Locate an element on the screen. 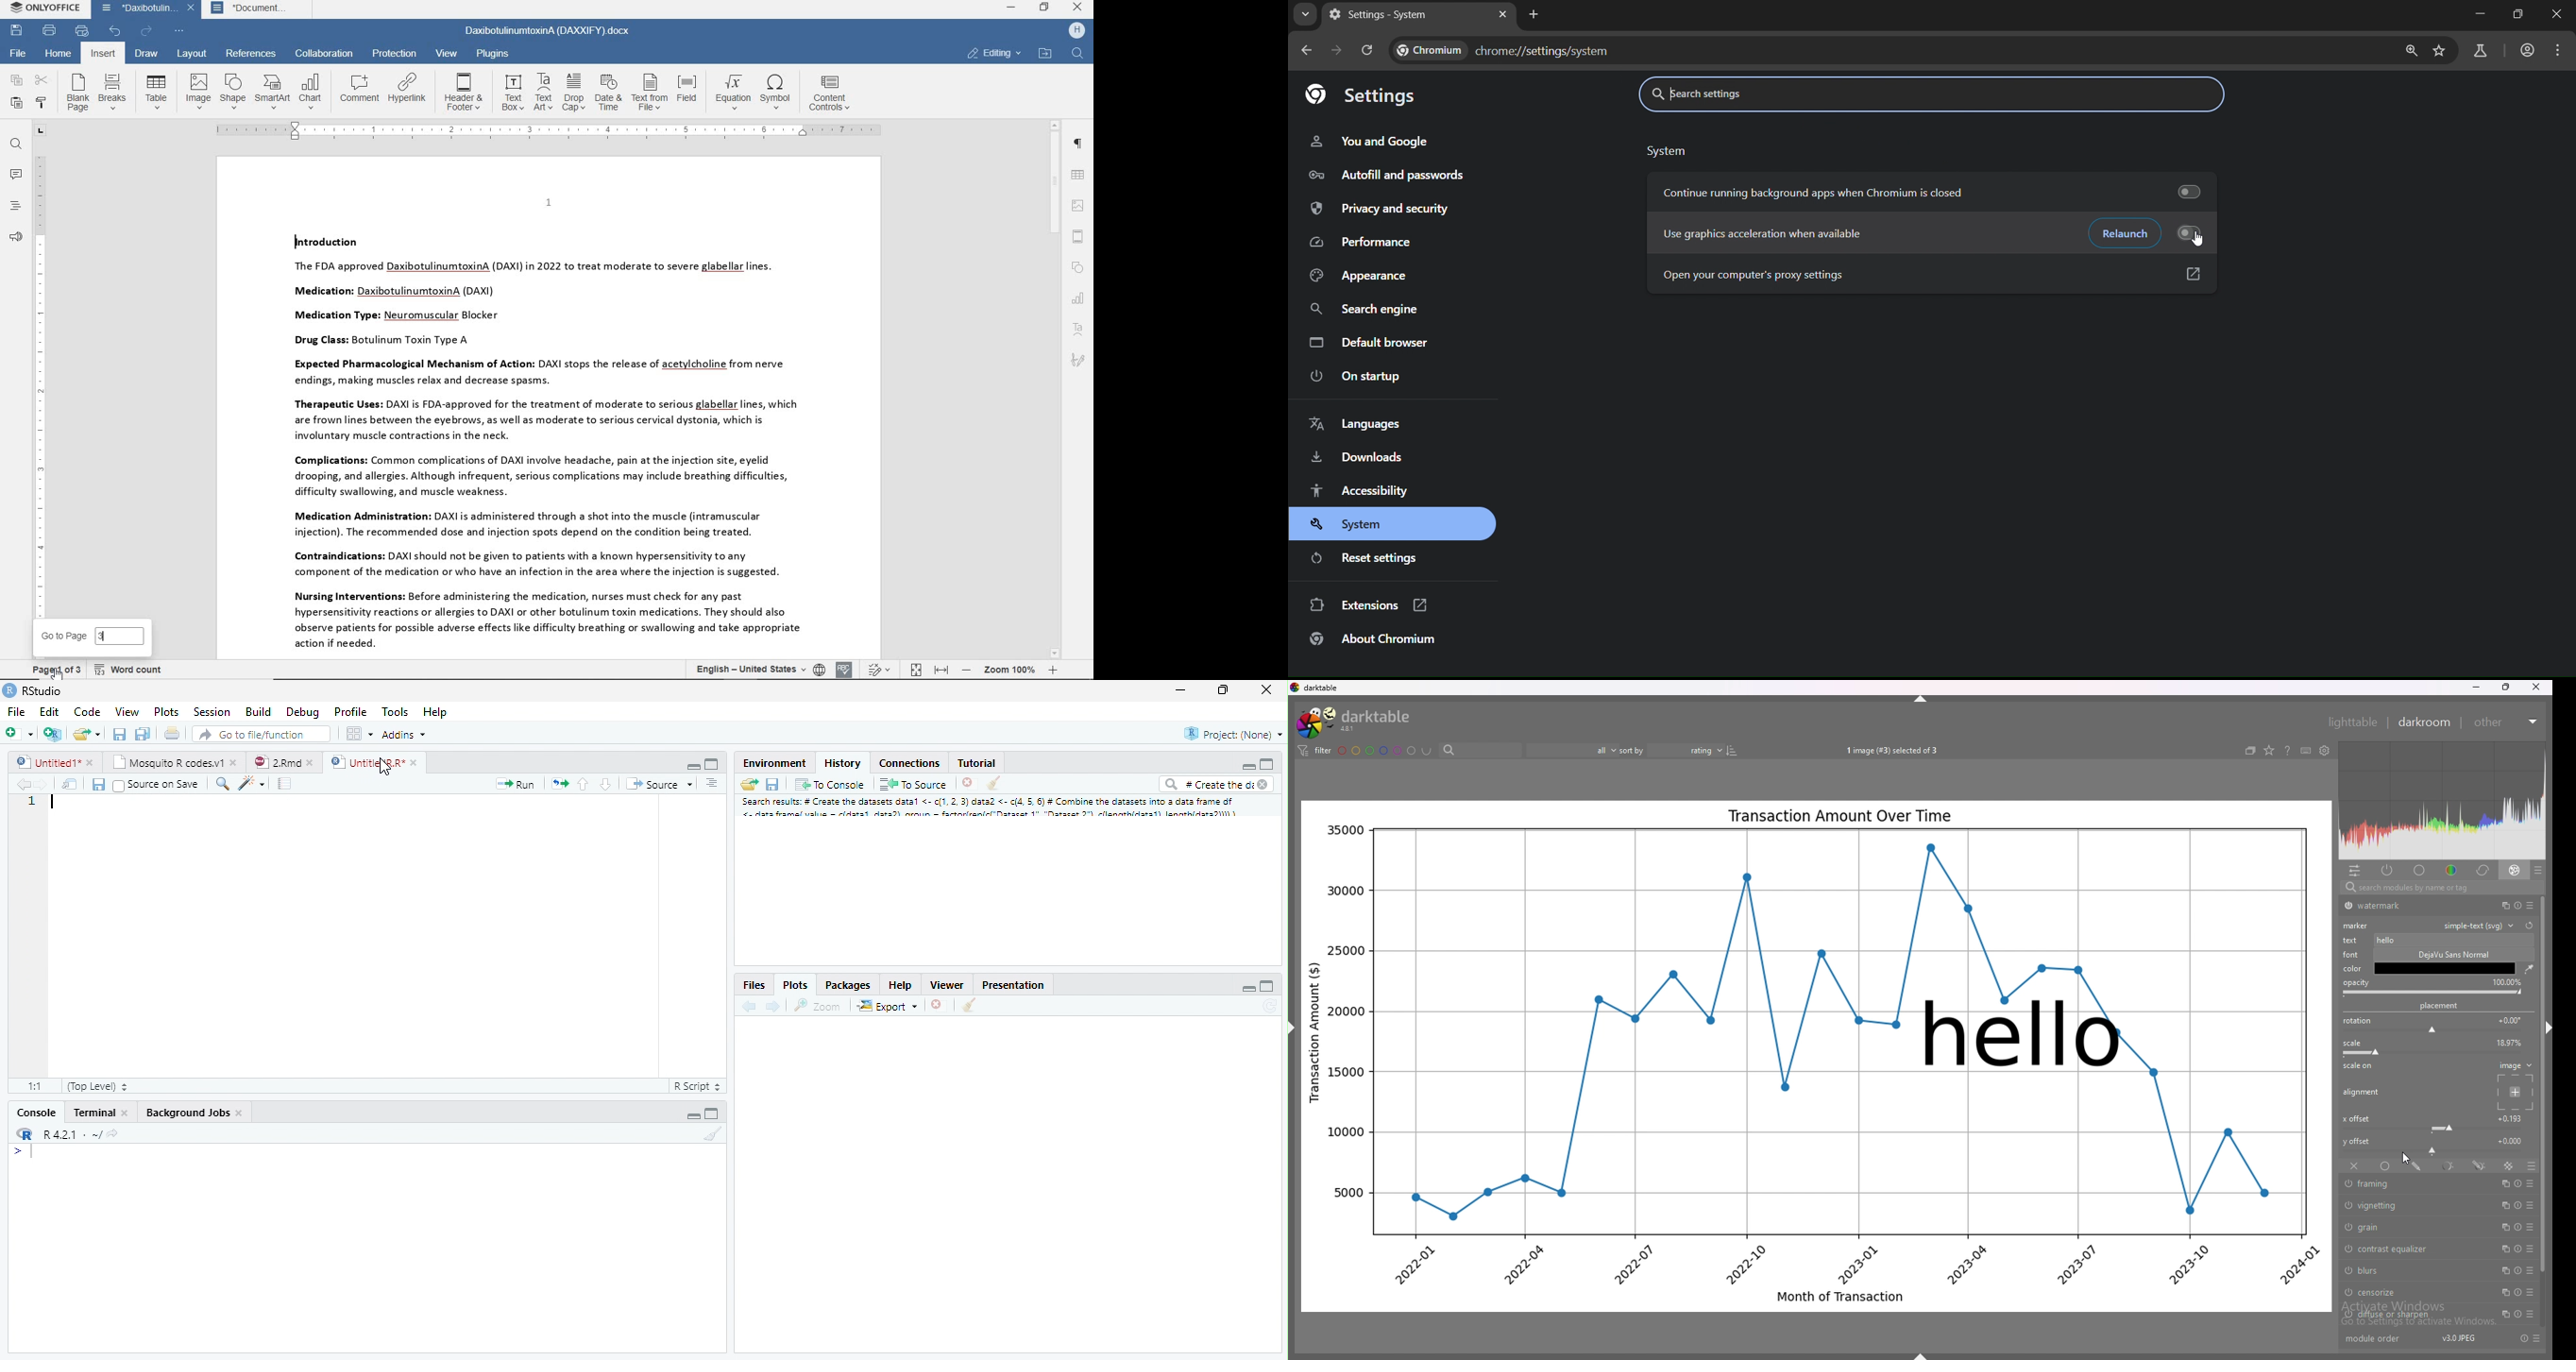 The image size is (2576, 1372). signature is located at coordinates (1078, 361).